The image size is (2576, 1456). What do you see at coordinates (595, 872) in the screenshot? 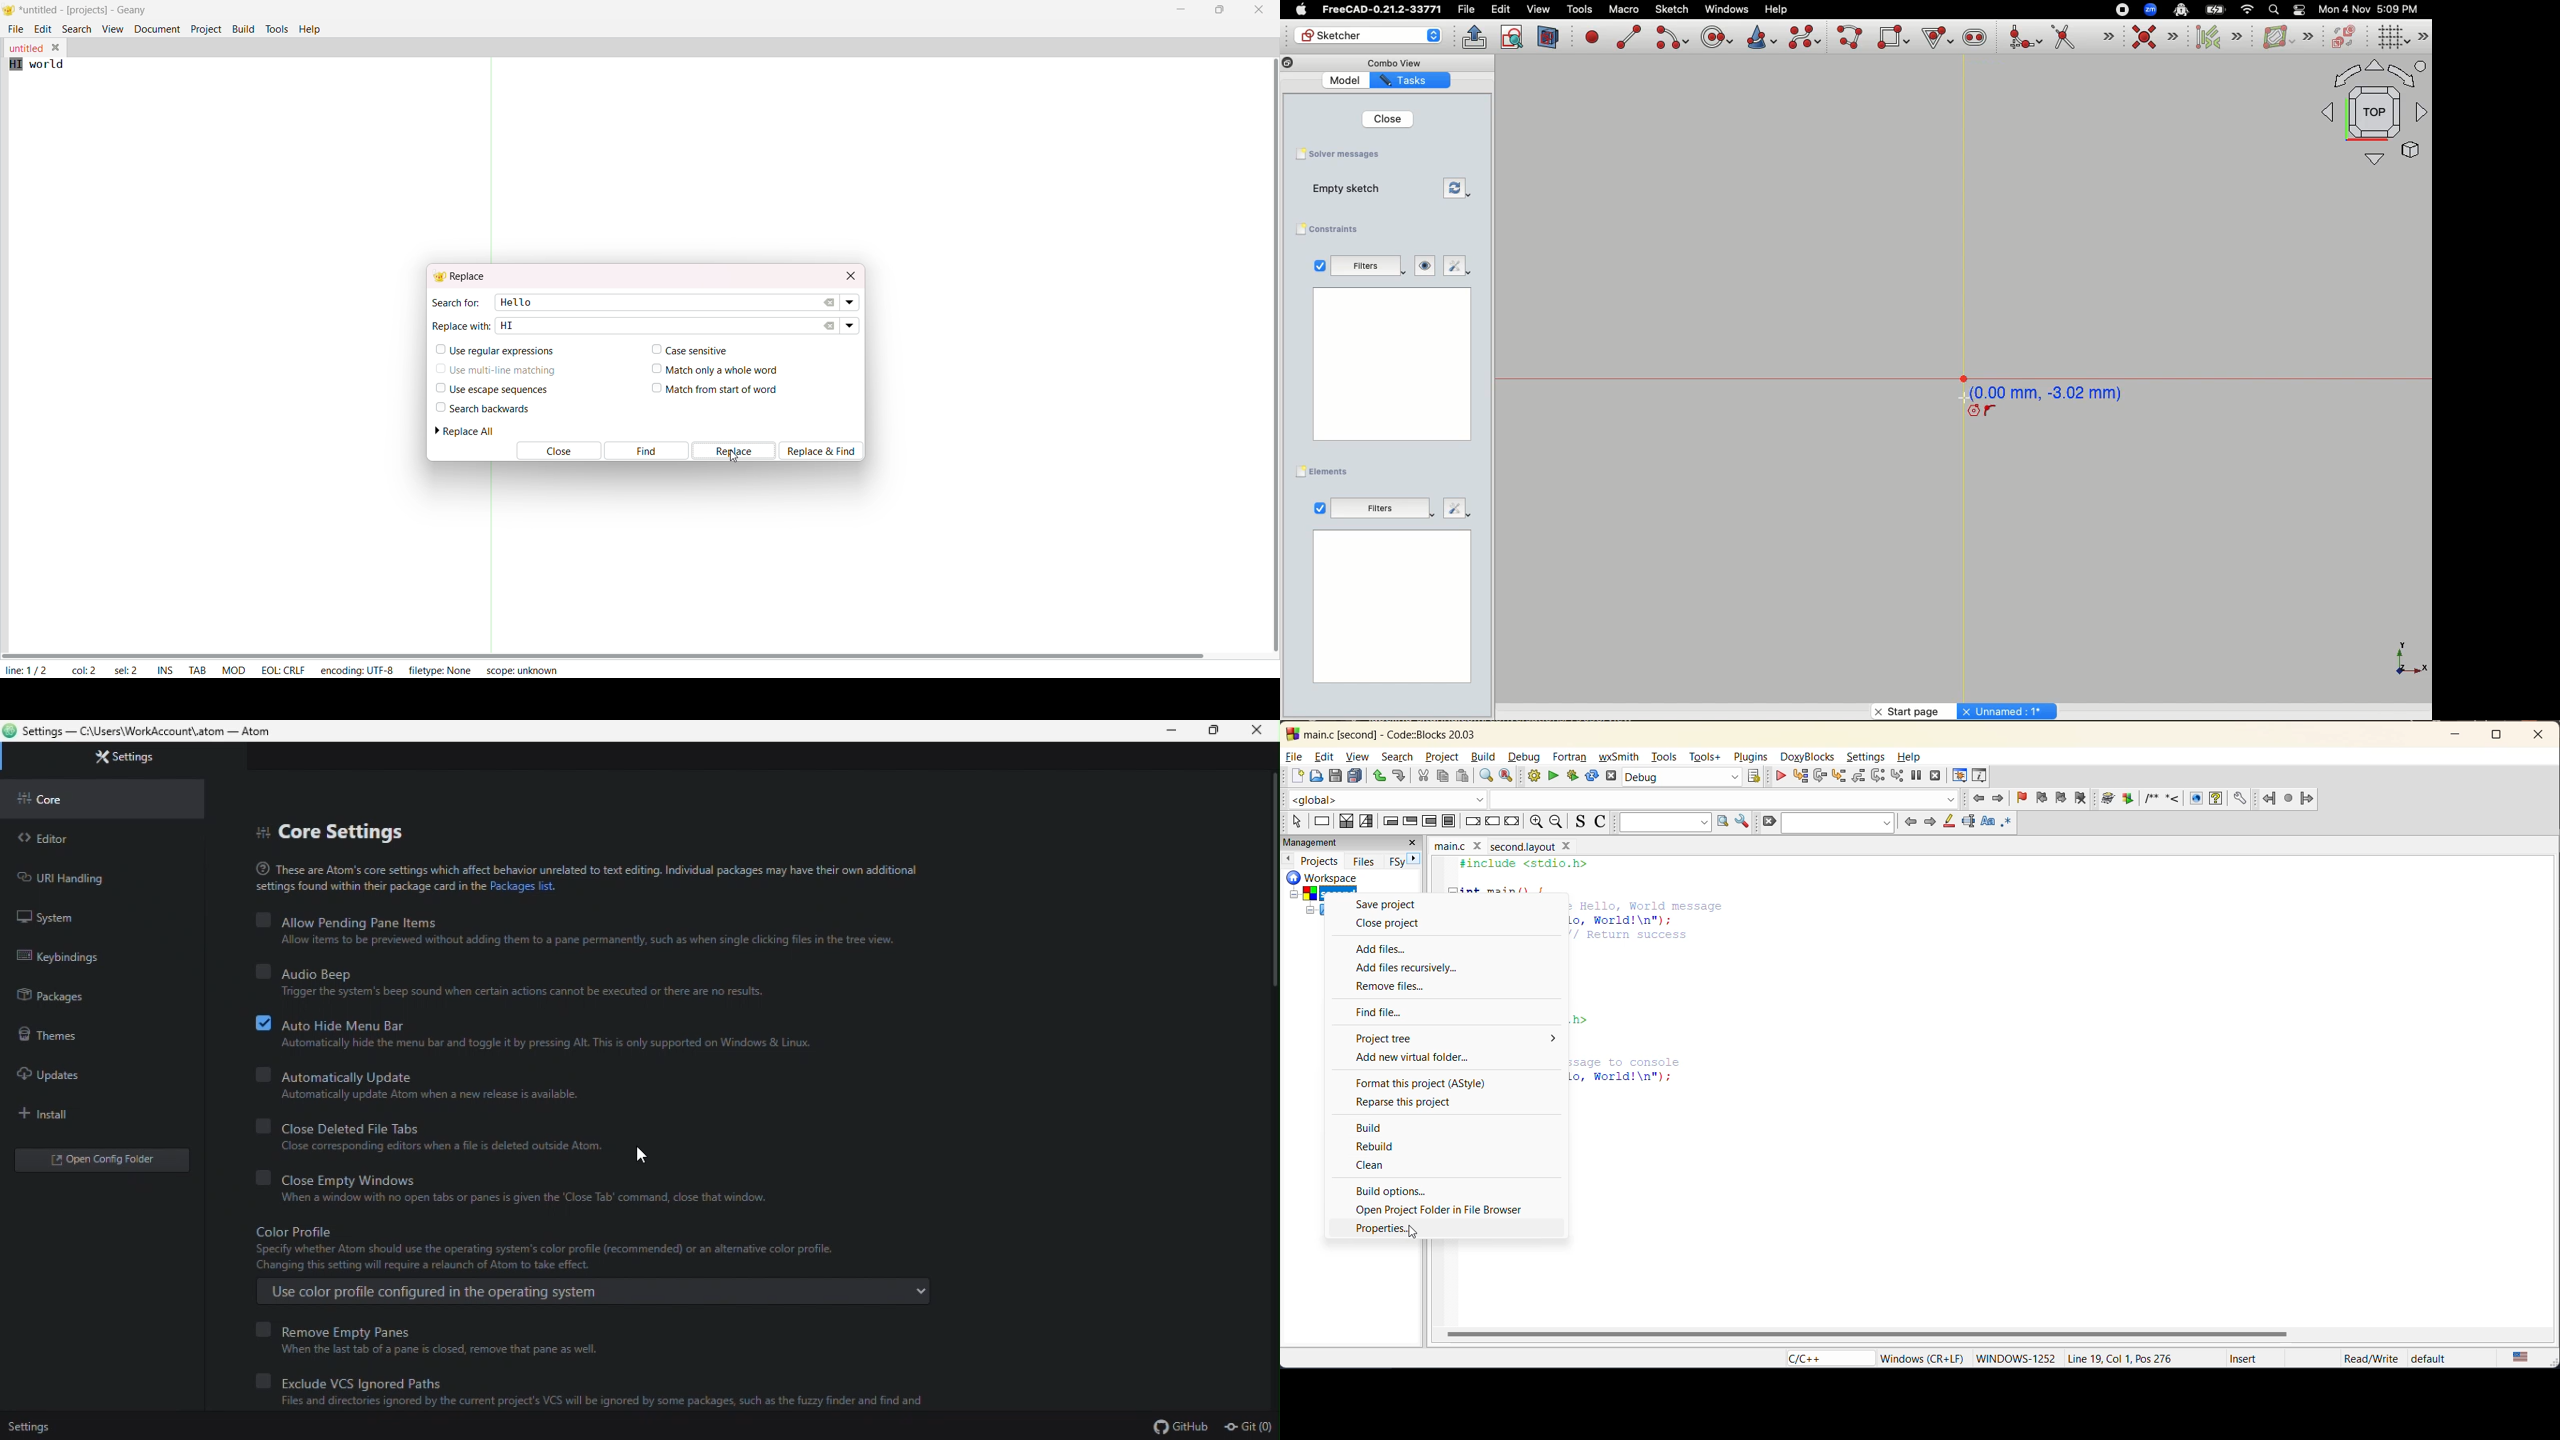
I see `line explaining about atom's core settings` at bounding box center [595, 872].